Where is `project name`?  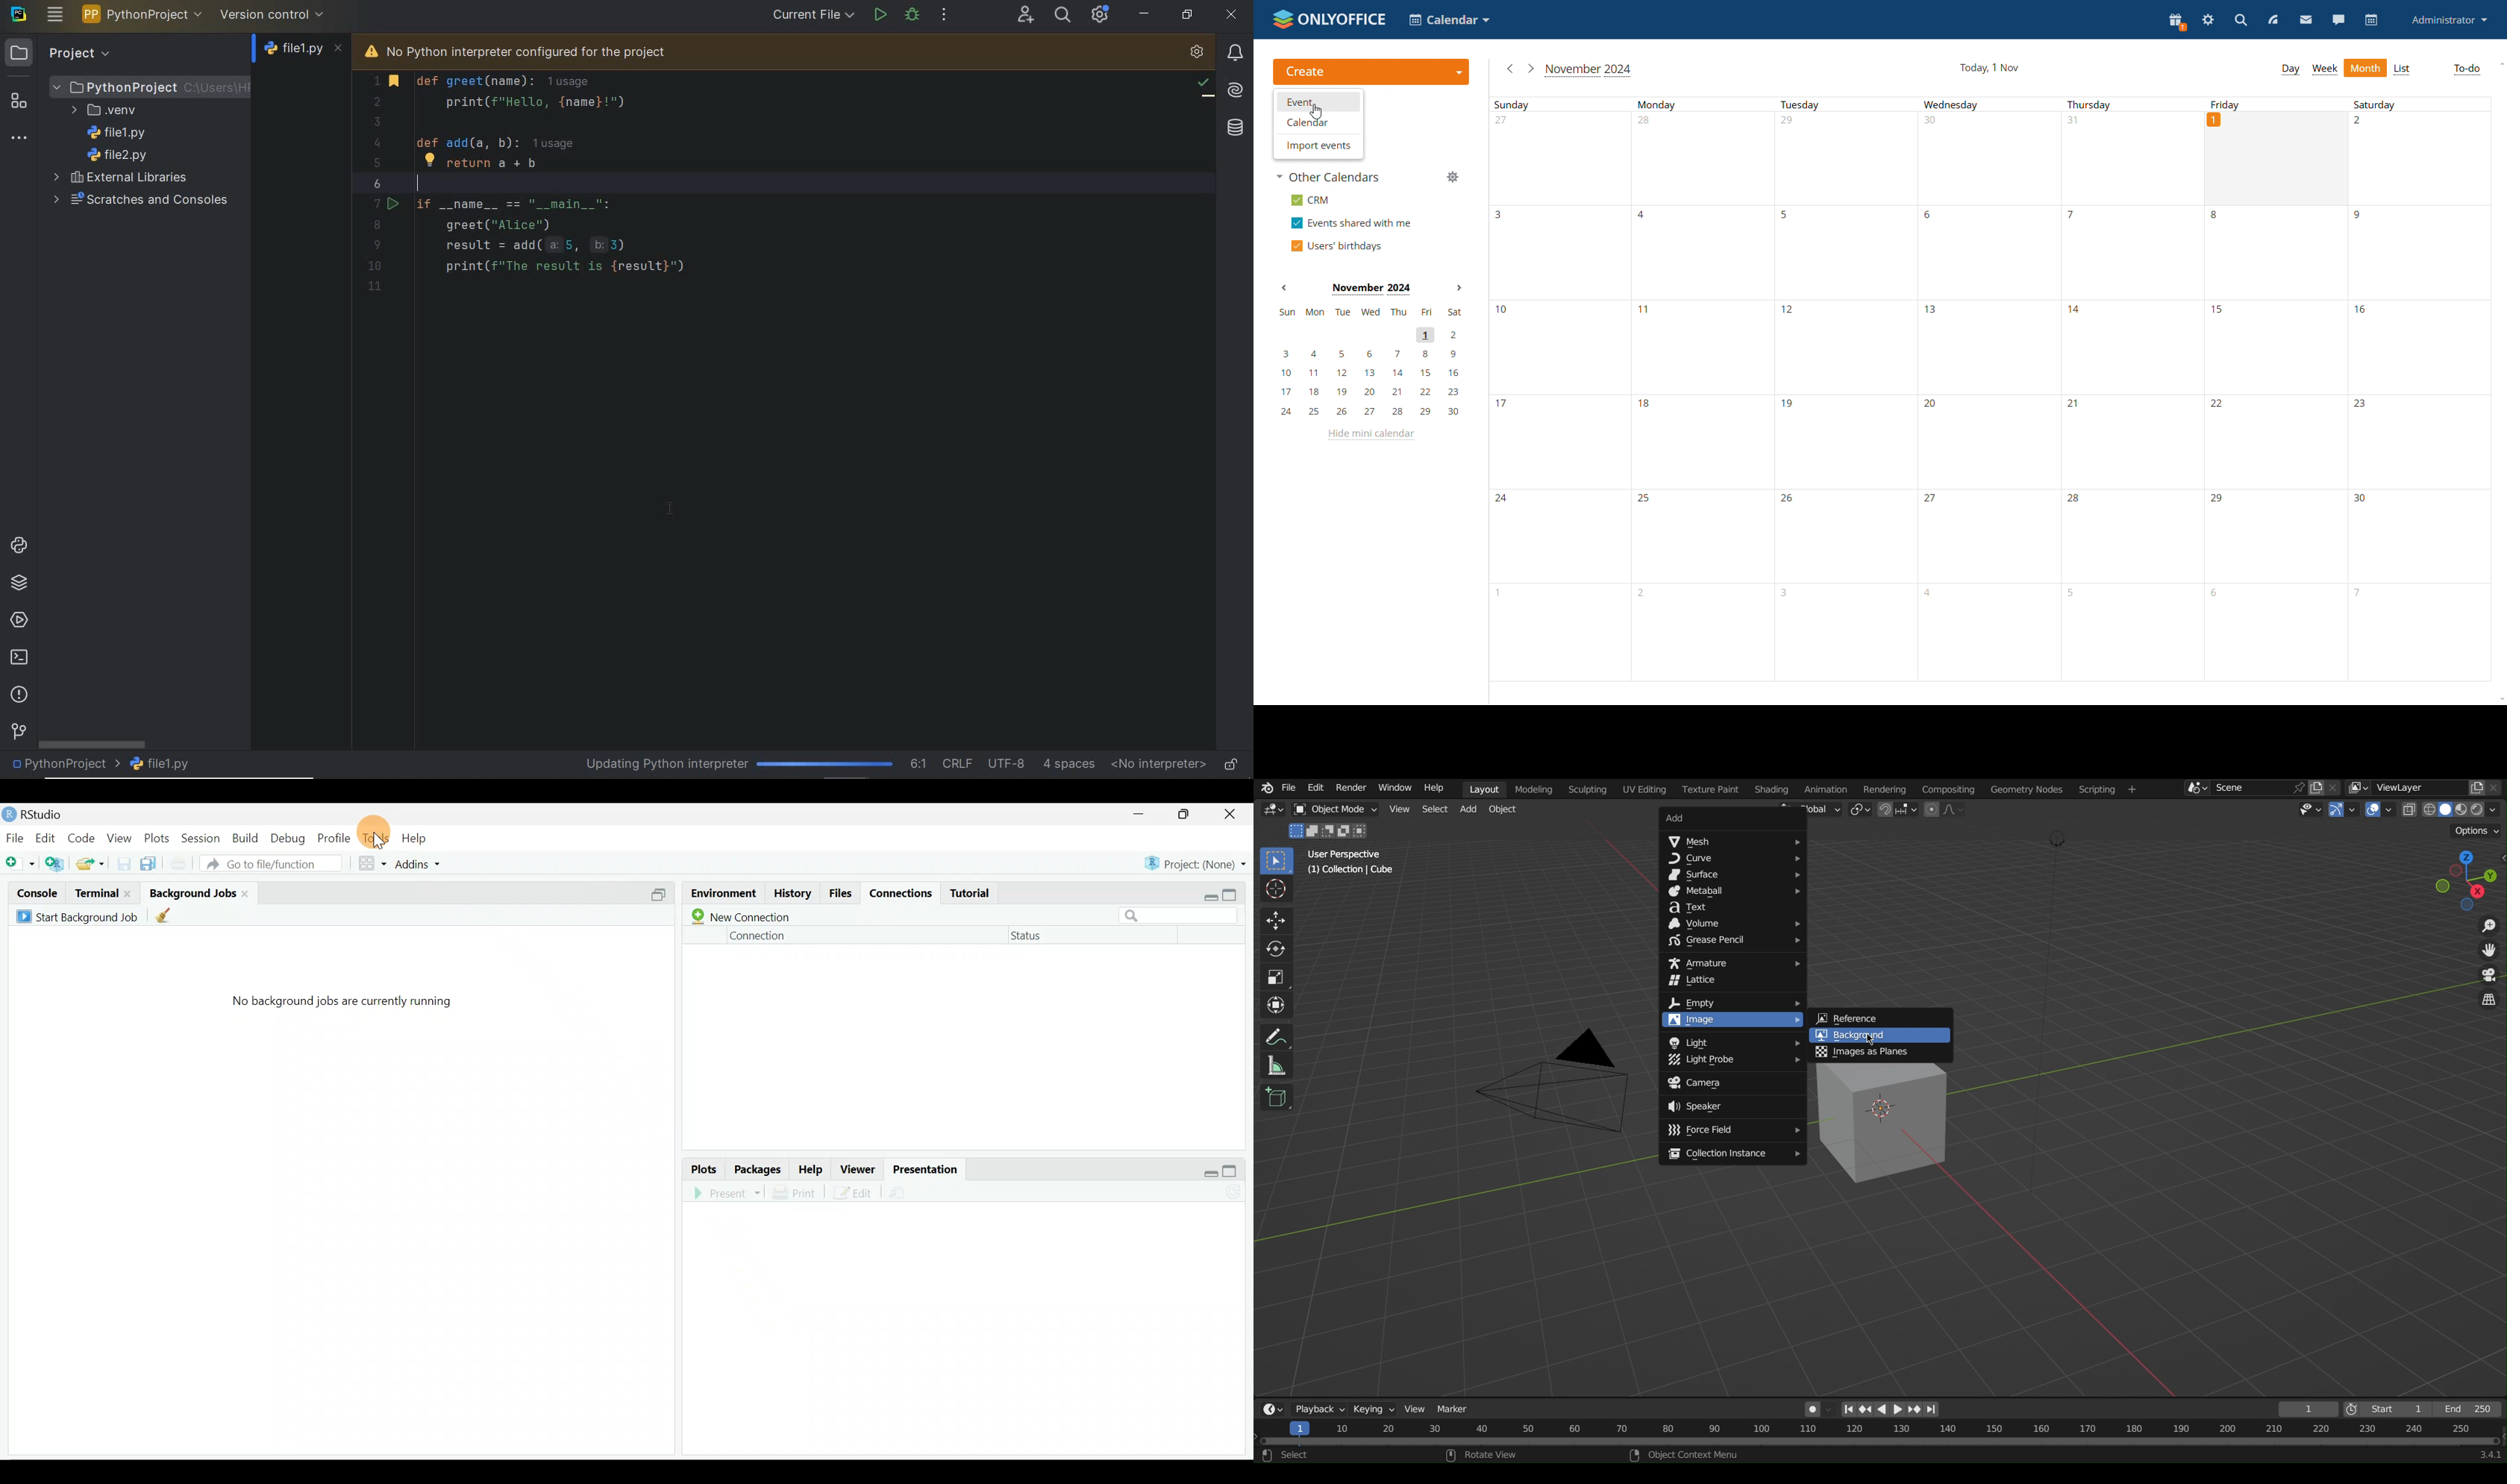
project name is located at coordinates (65, 766).